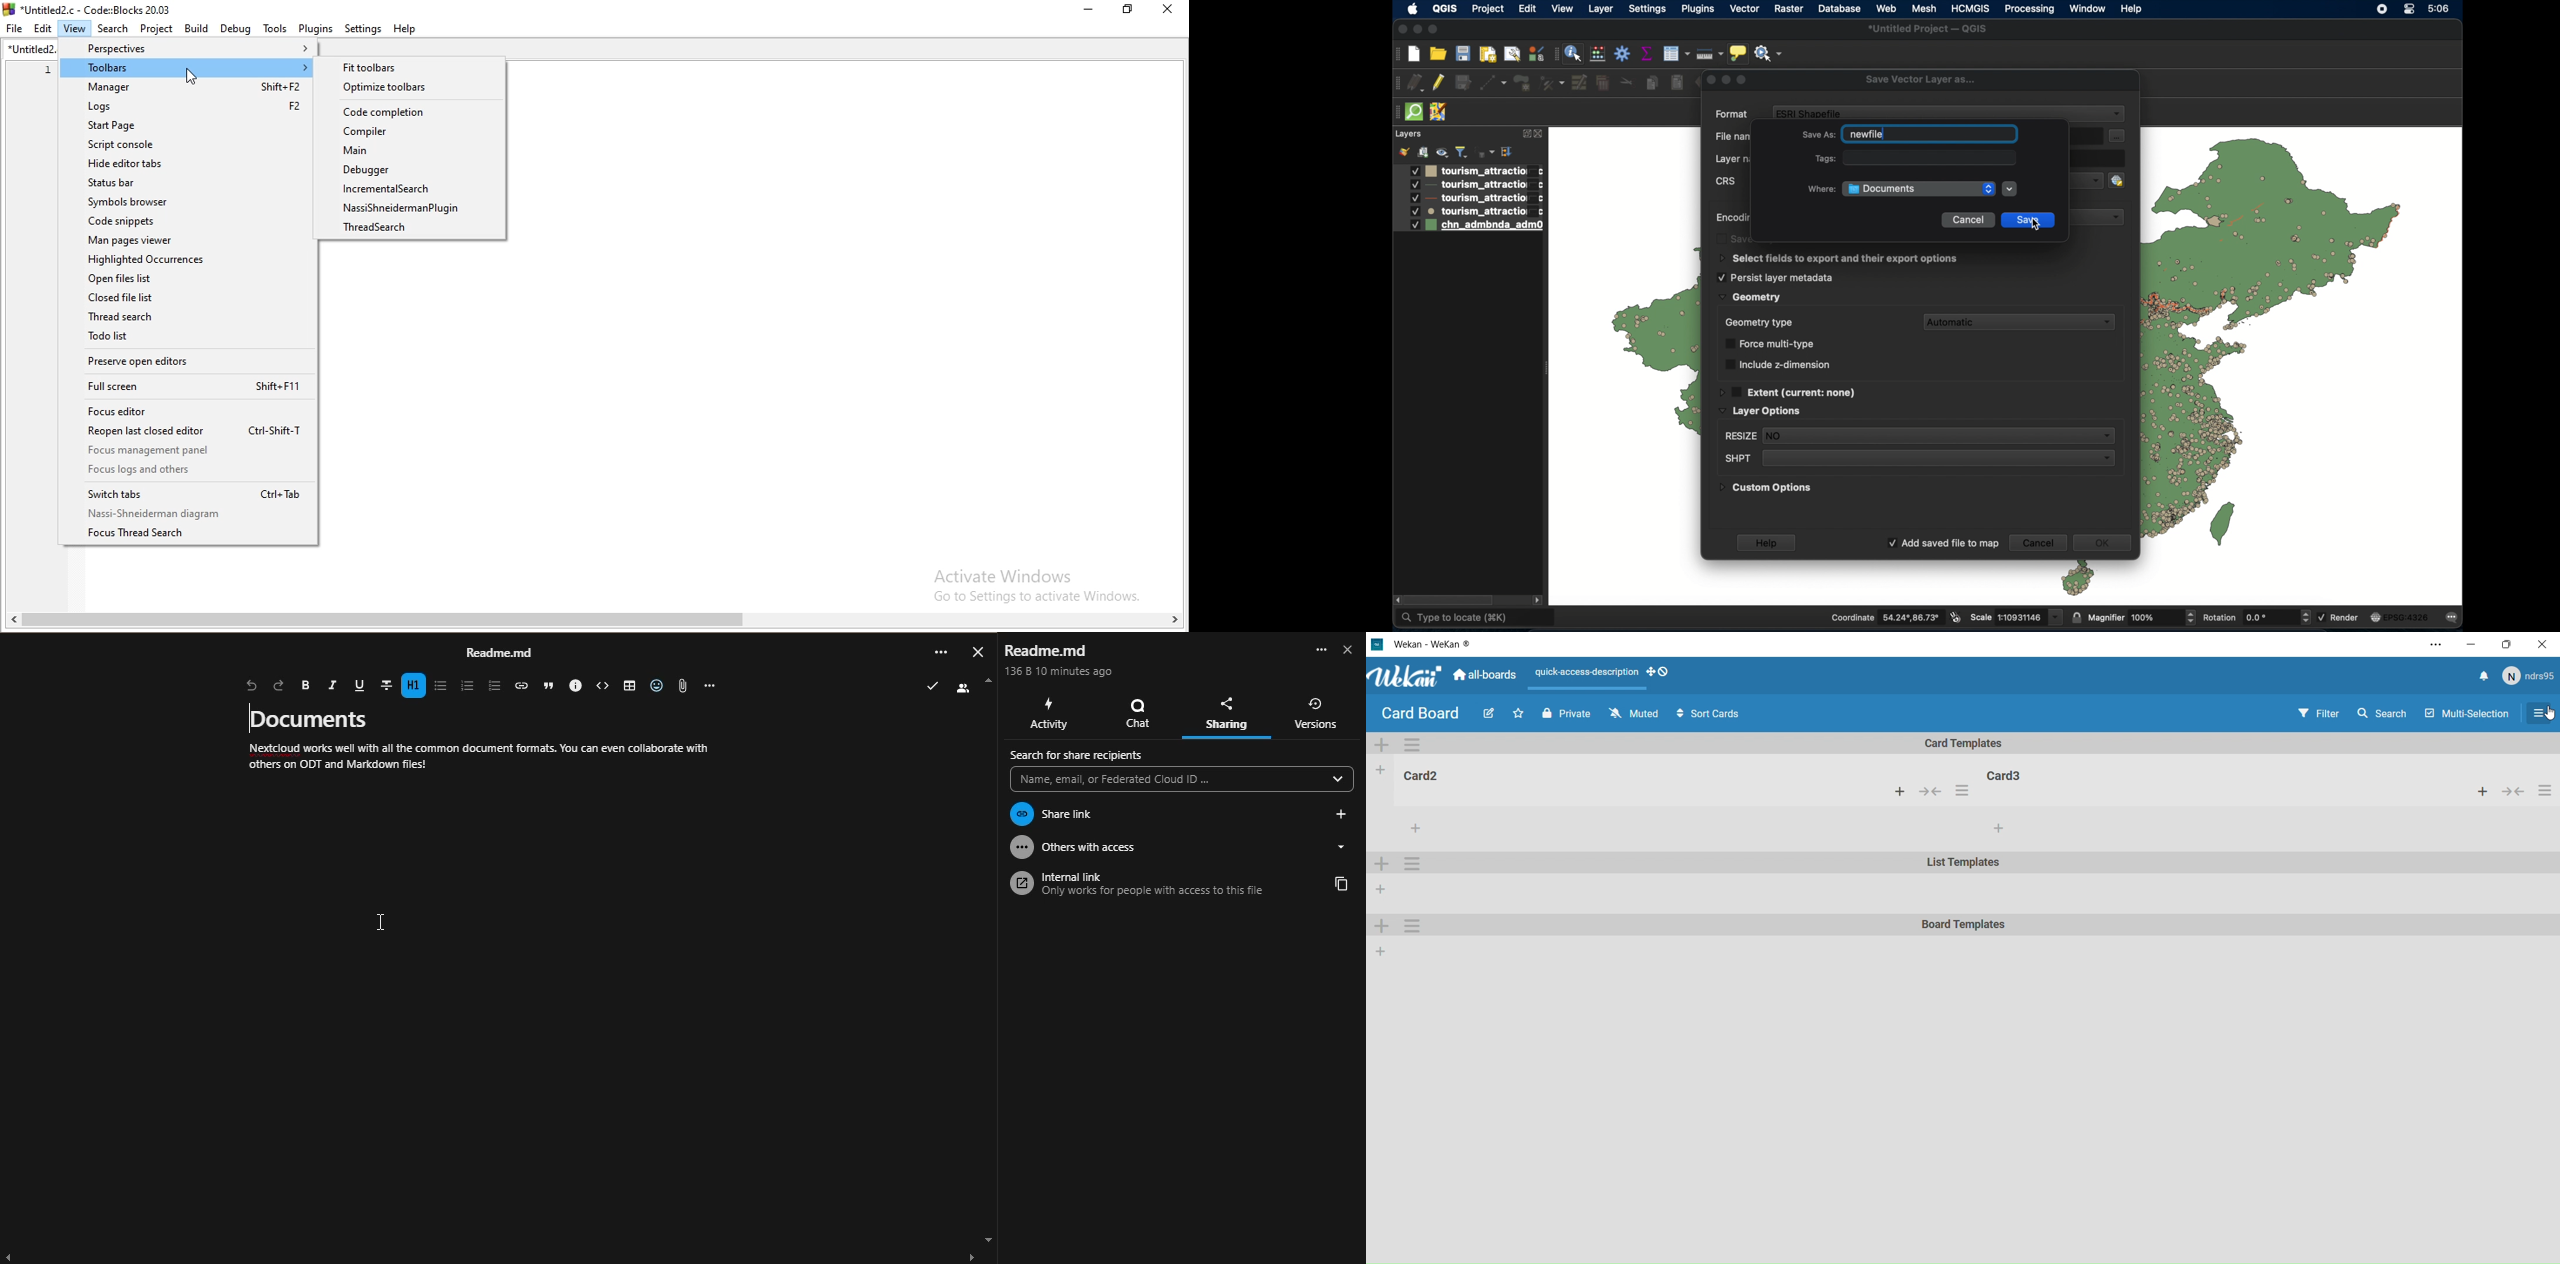 This screenshot has width=2576, height=1288. Describe the element at coordinates (2141, 616) in the screenshot. I see `magnifier` at that location.